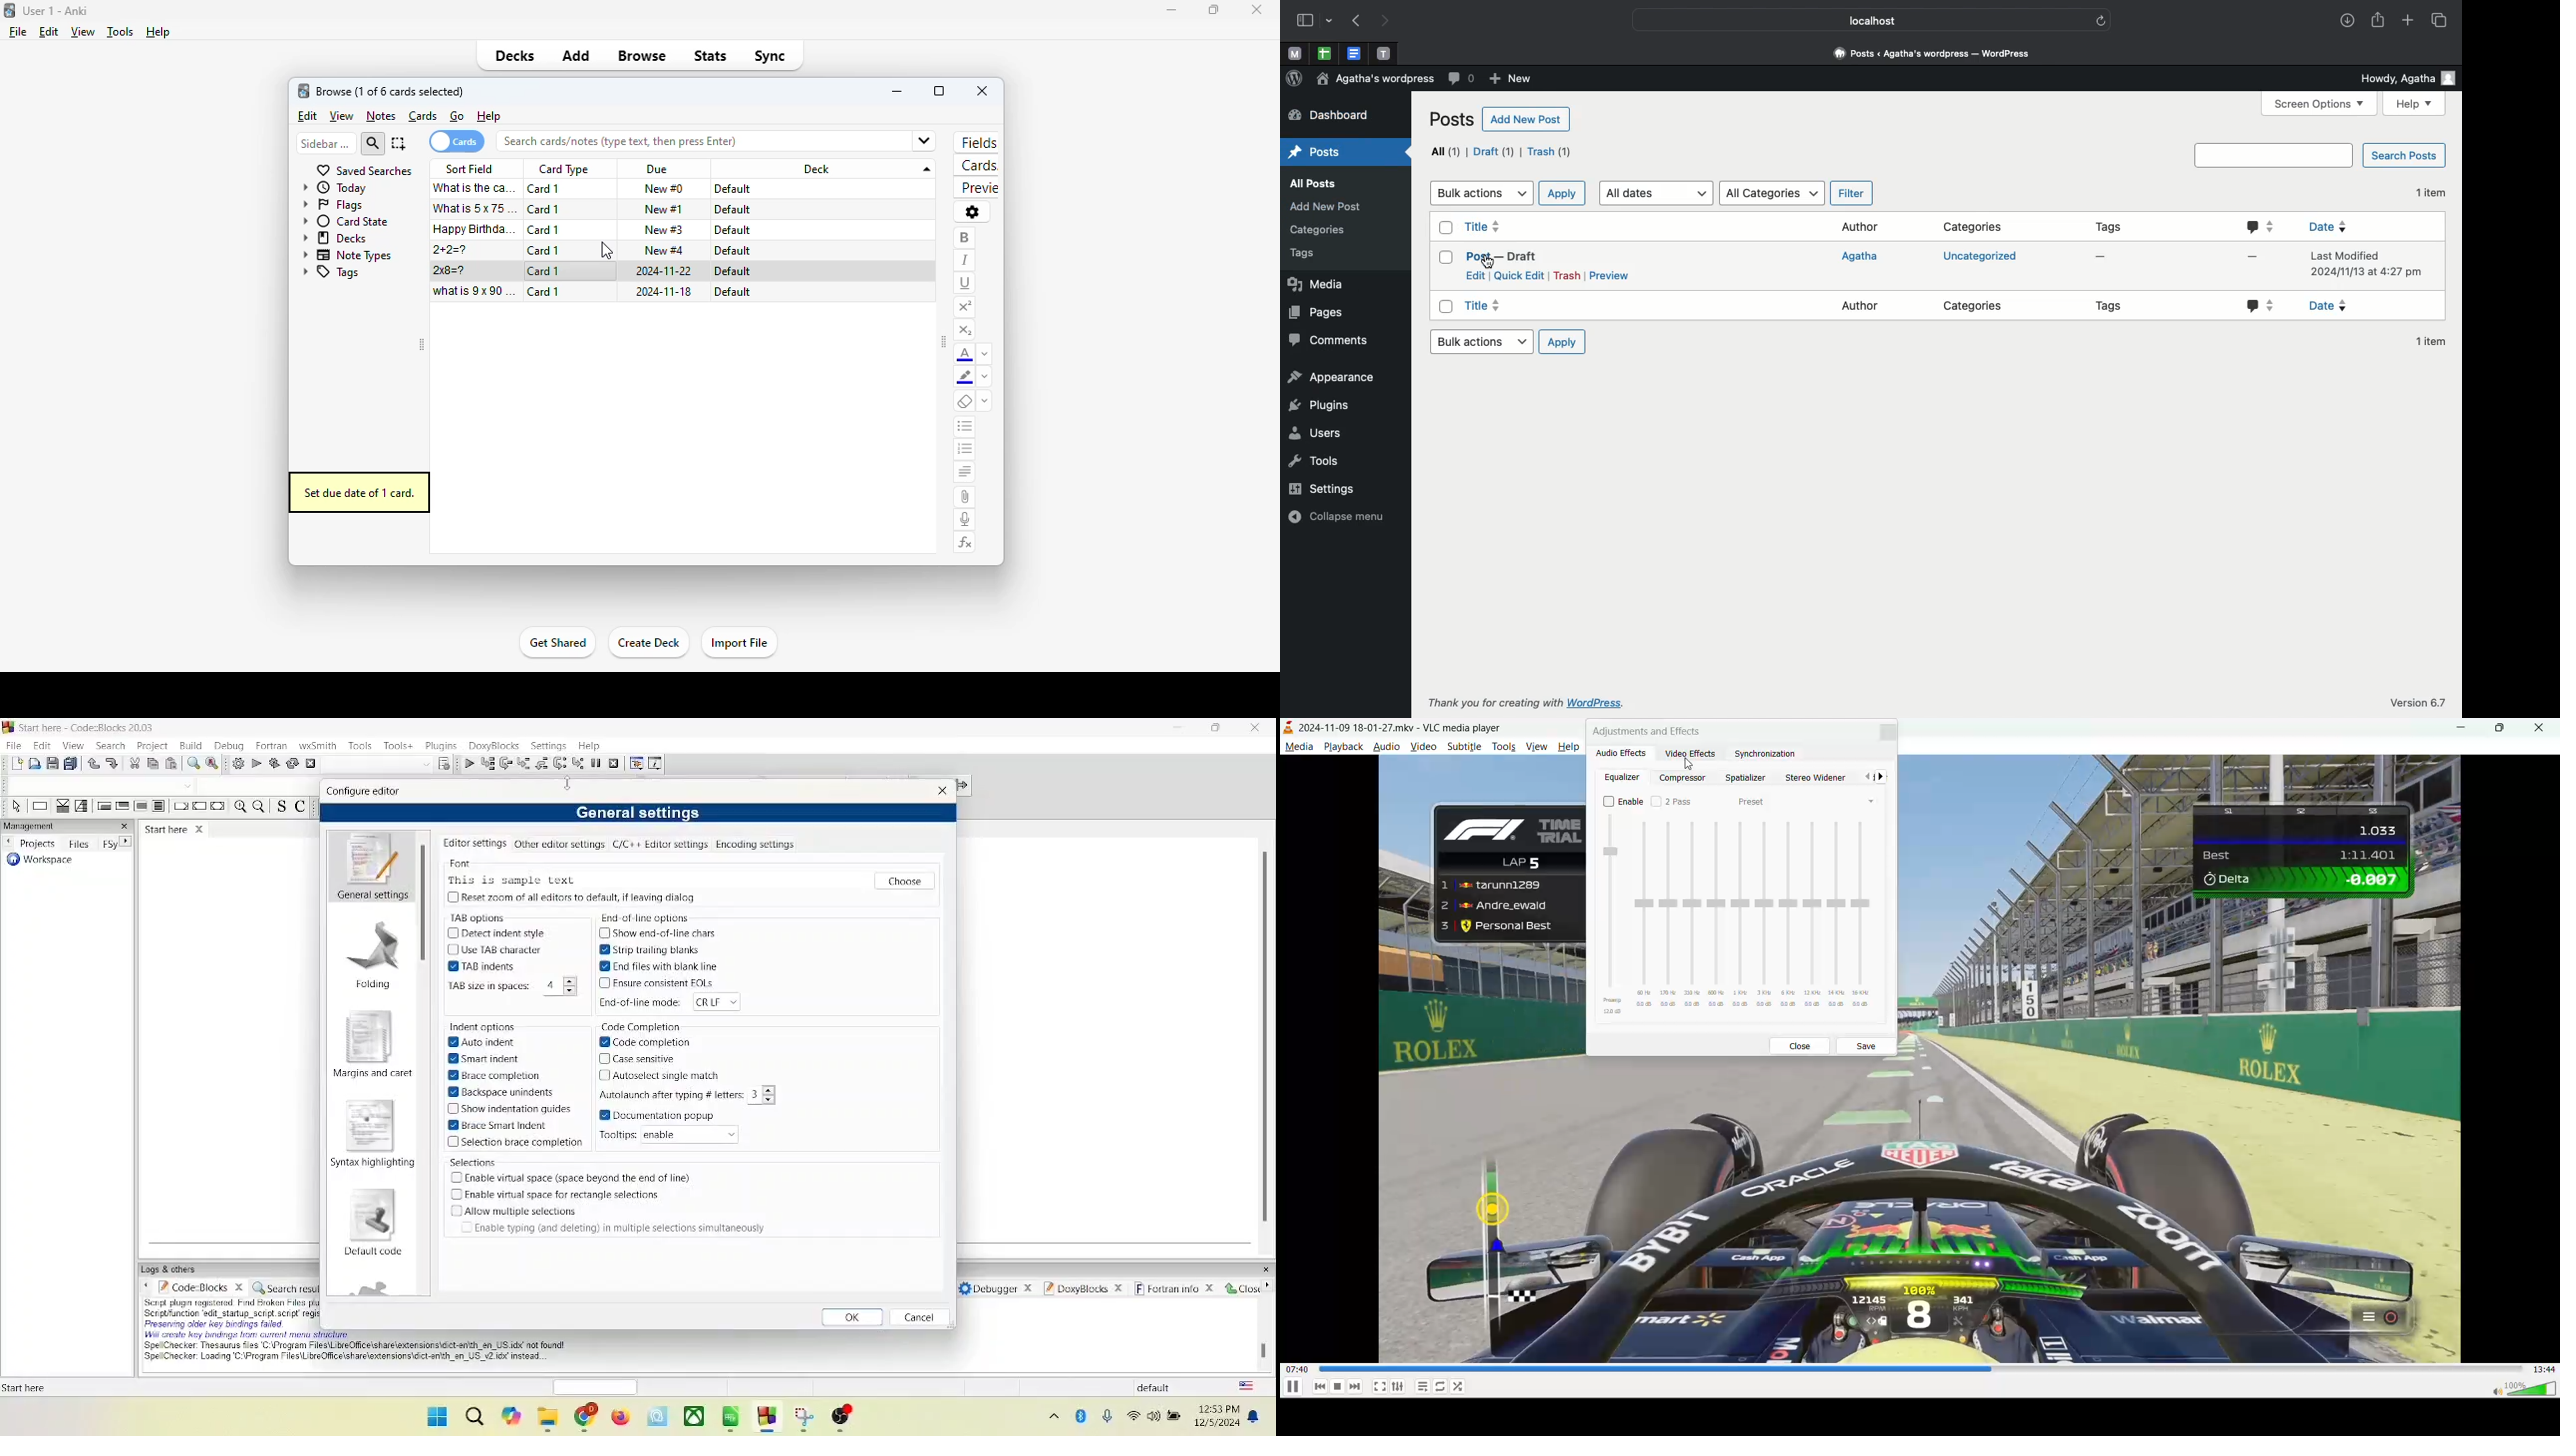  Describe the element at coordinates (1331, 378) in the screenshot. I see `Appearance` at that location.